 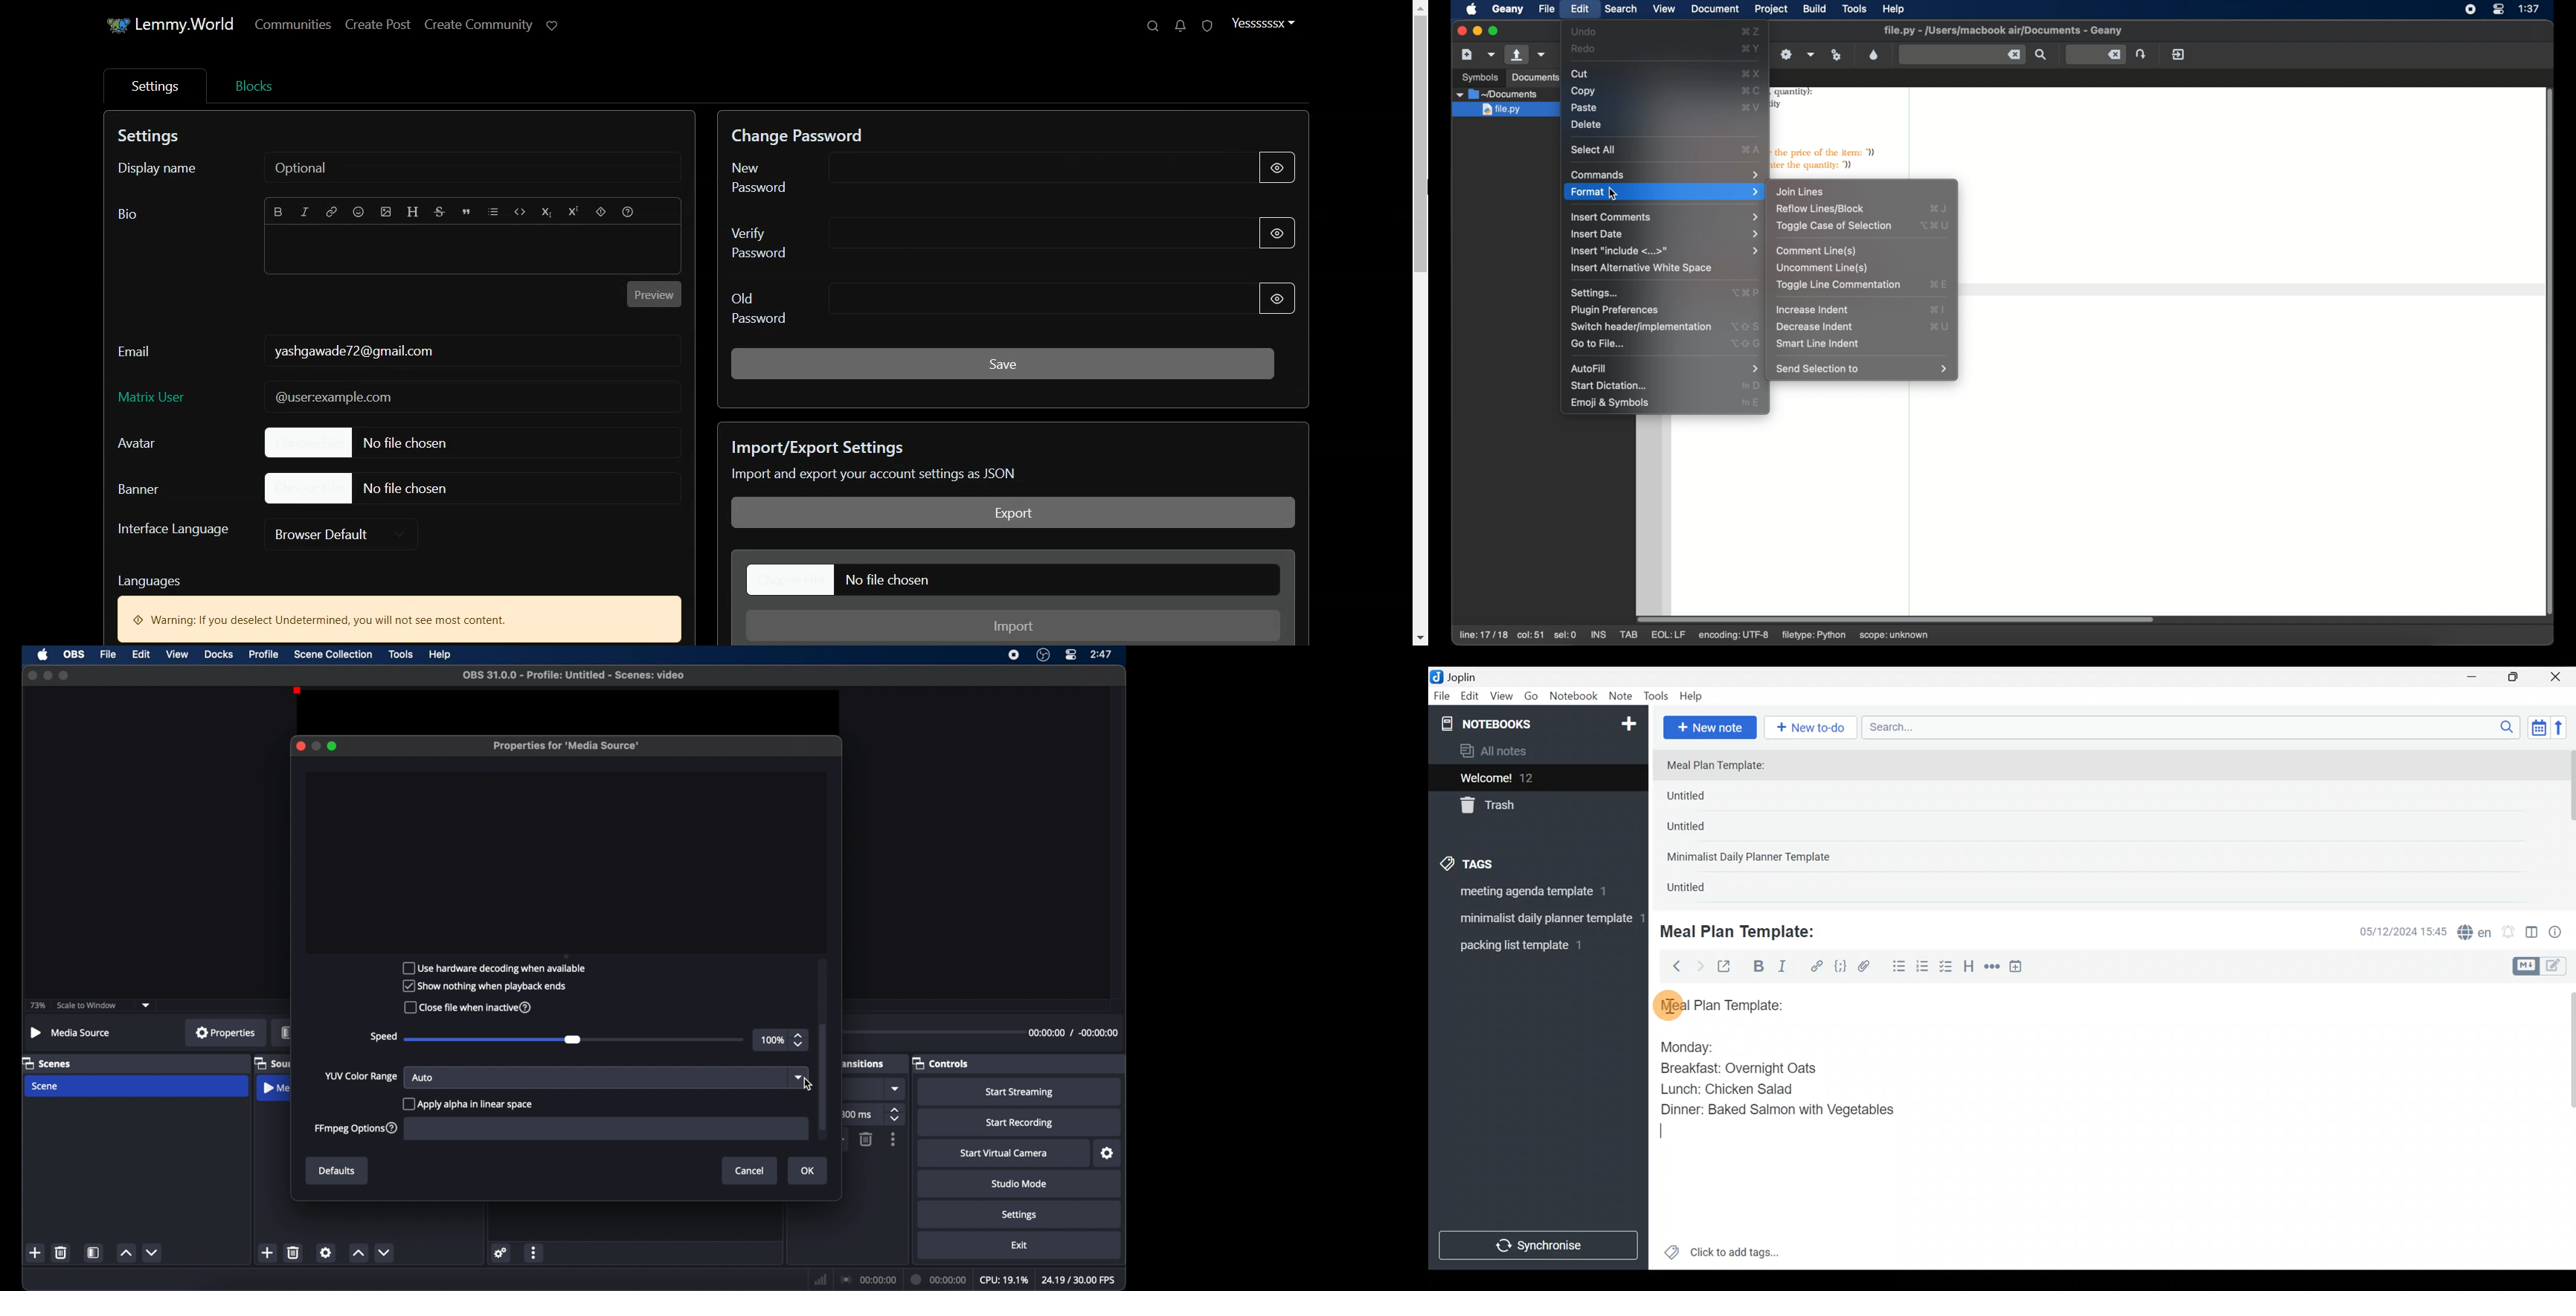 What do you see at coordinates (1623, 697) in the screenshot?
I see `Note` at bounding box center [1623, 697].